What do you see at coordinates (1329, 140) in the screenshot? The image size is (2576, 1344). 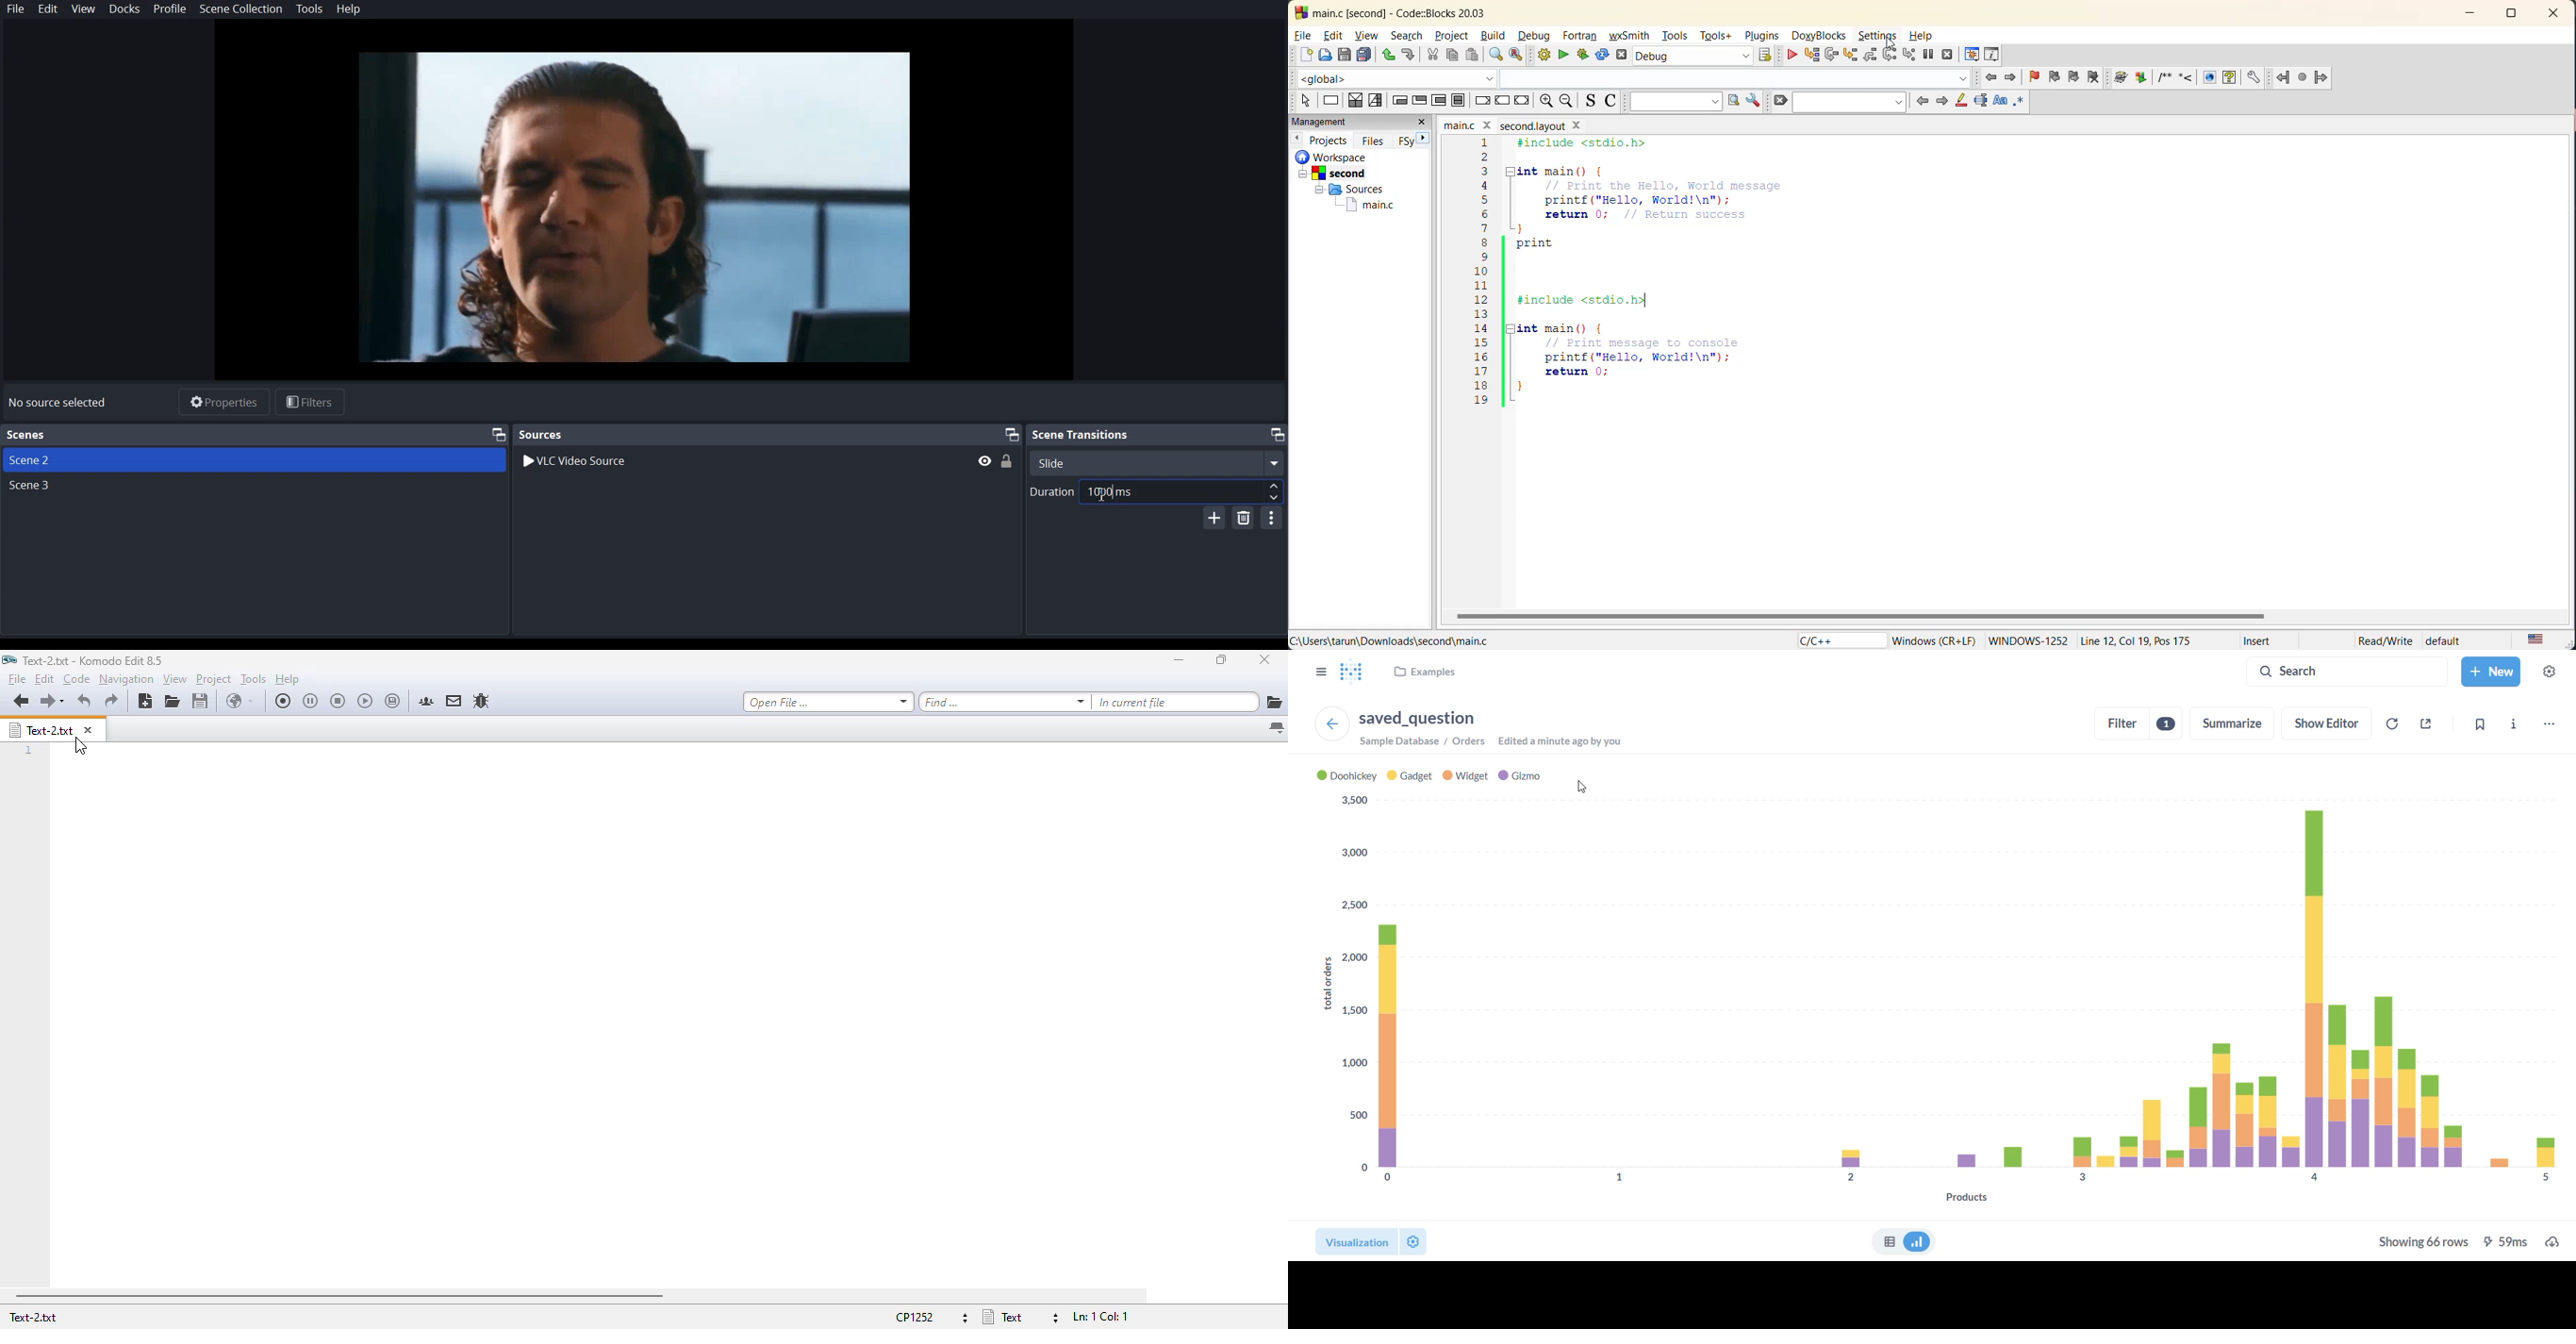 I see `projects` at bounding box center [1329, 140].